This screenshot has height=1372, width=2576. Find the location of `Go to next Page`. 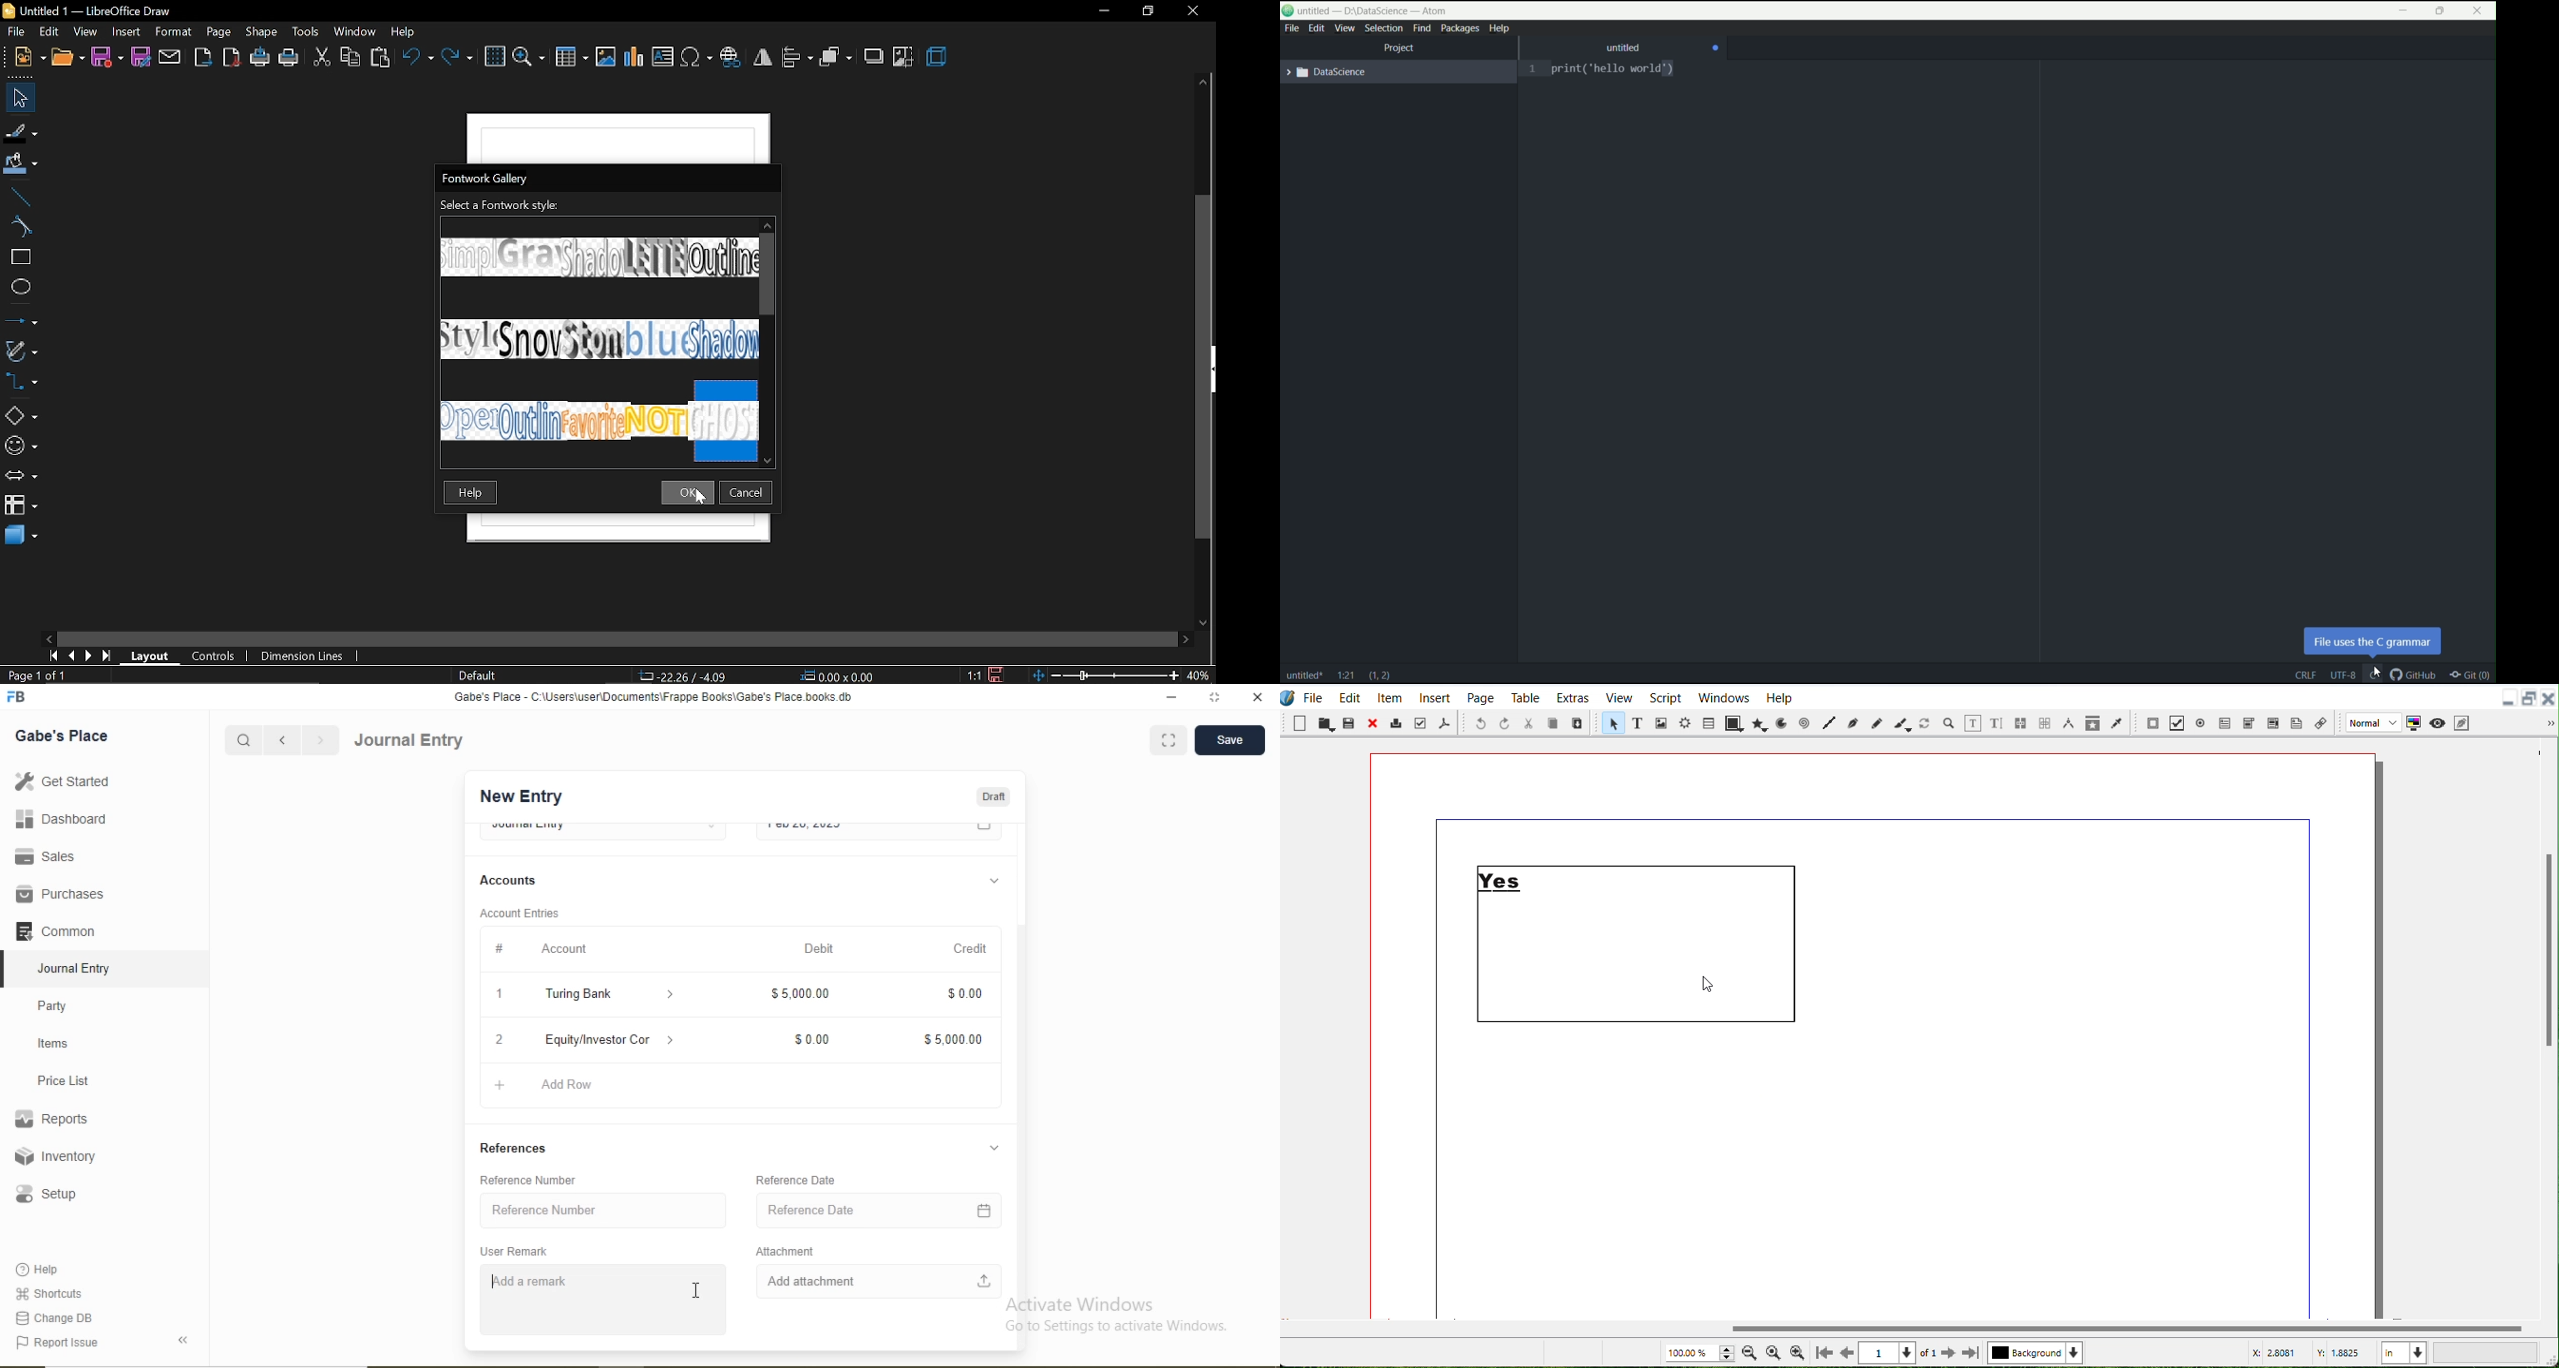

Go to next Page is located at coordinates (1949, 1354).